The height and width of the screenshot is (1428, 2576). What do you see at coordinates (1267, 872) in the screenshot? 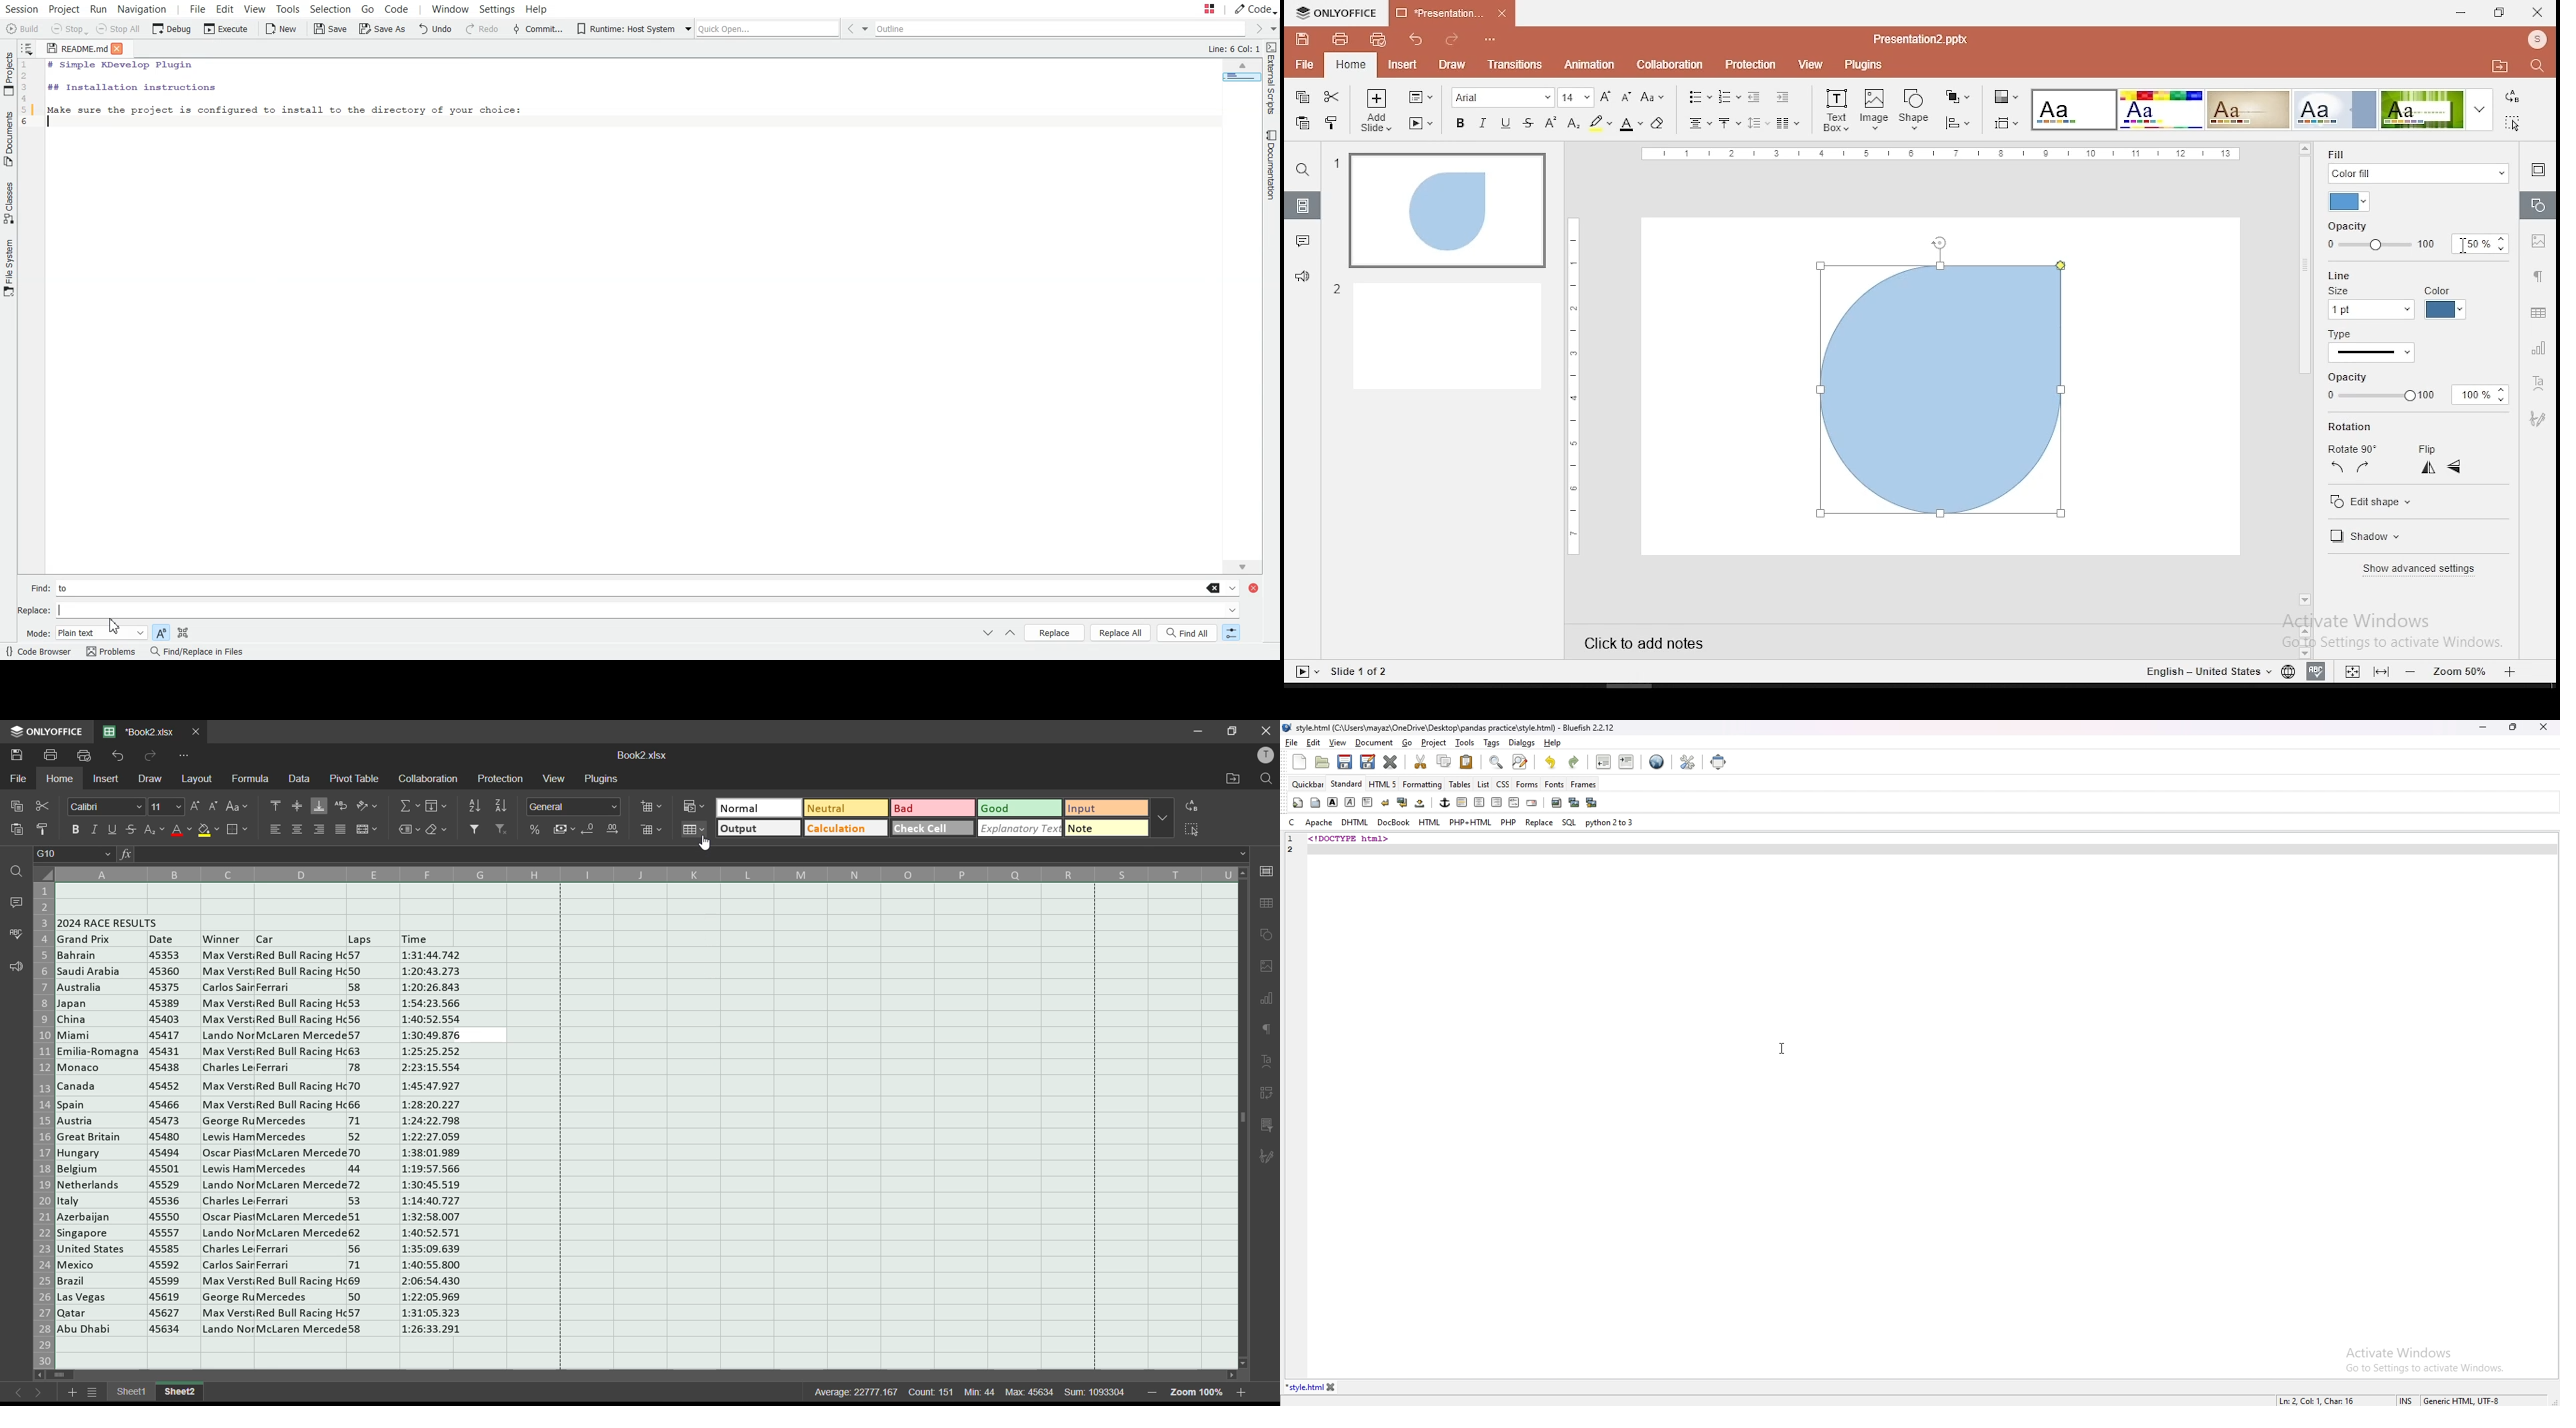
I see `cell settings` at bounding box center [1267, 872].